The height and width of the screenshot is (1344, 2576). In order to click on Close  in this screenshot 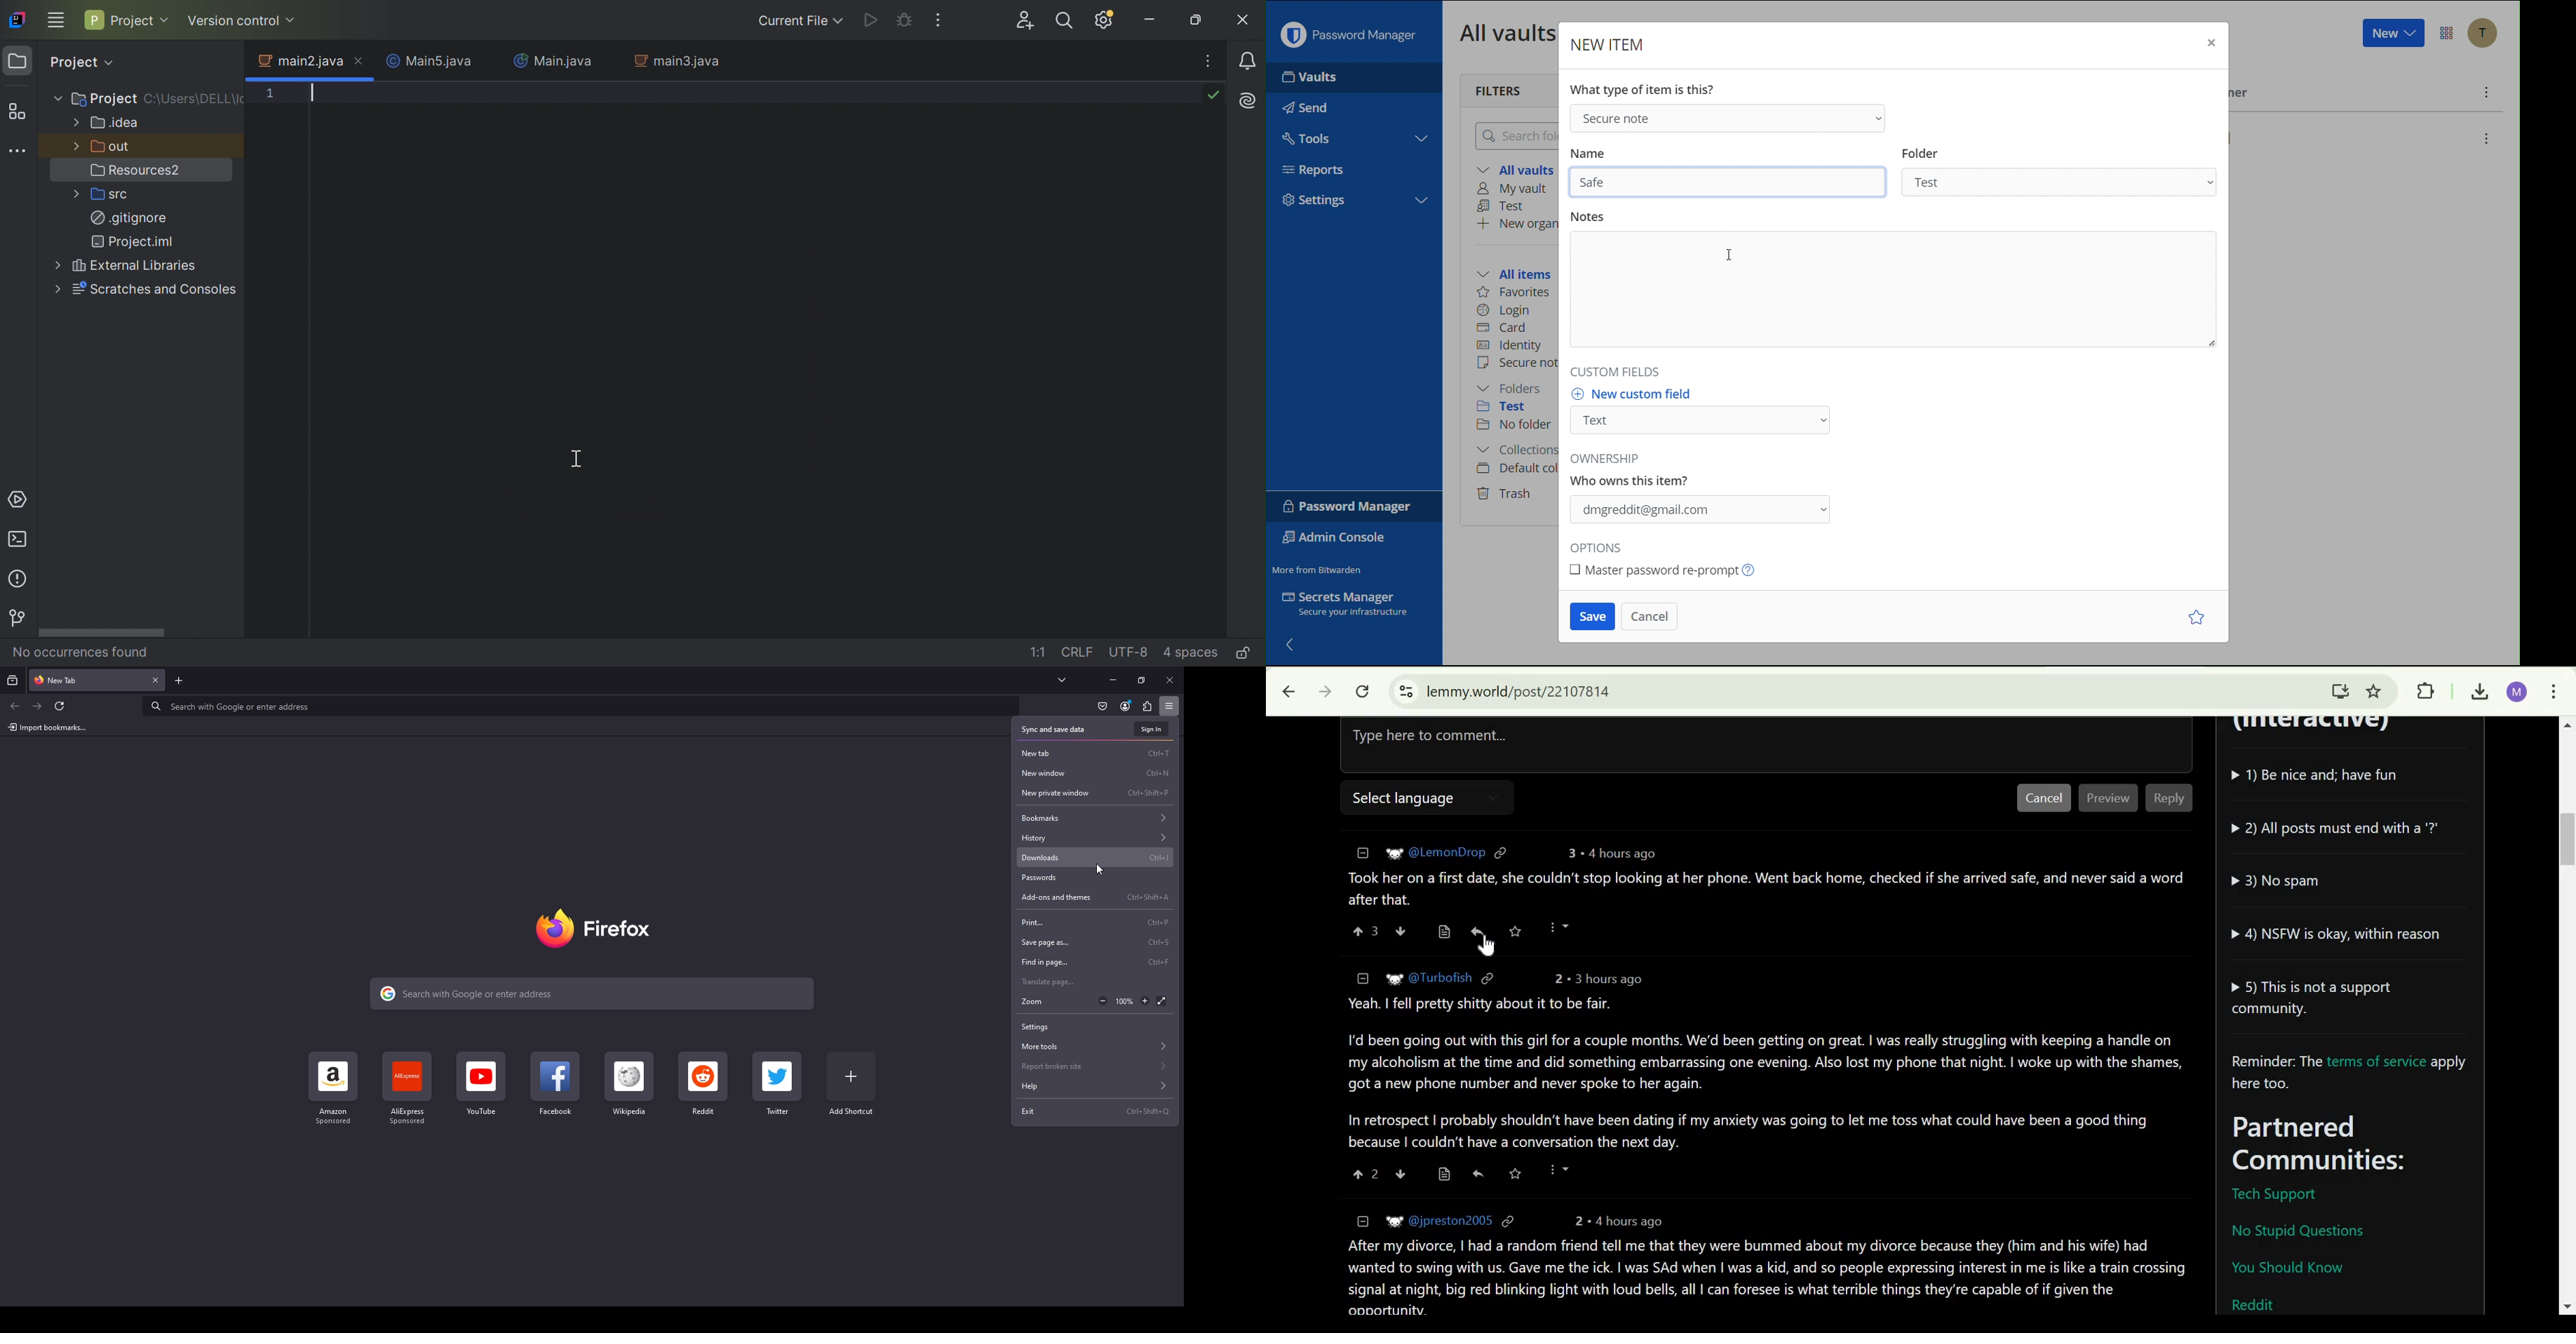, I will do `click(1170, 681)`.